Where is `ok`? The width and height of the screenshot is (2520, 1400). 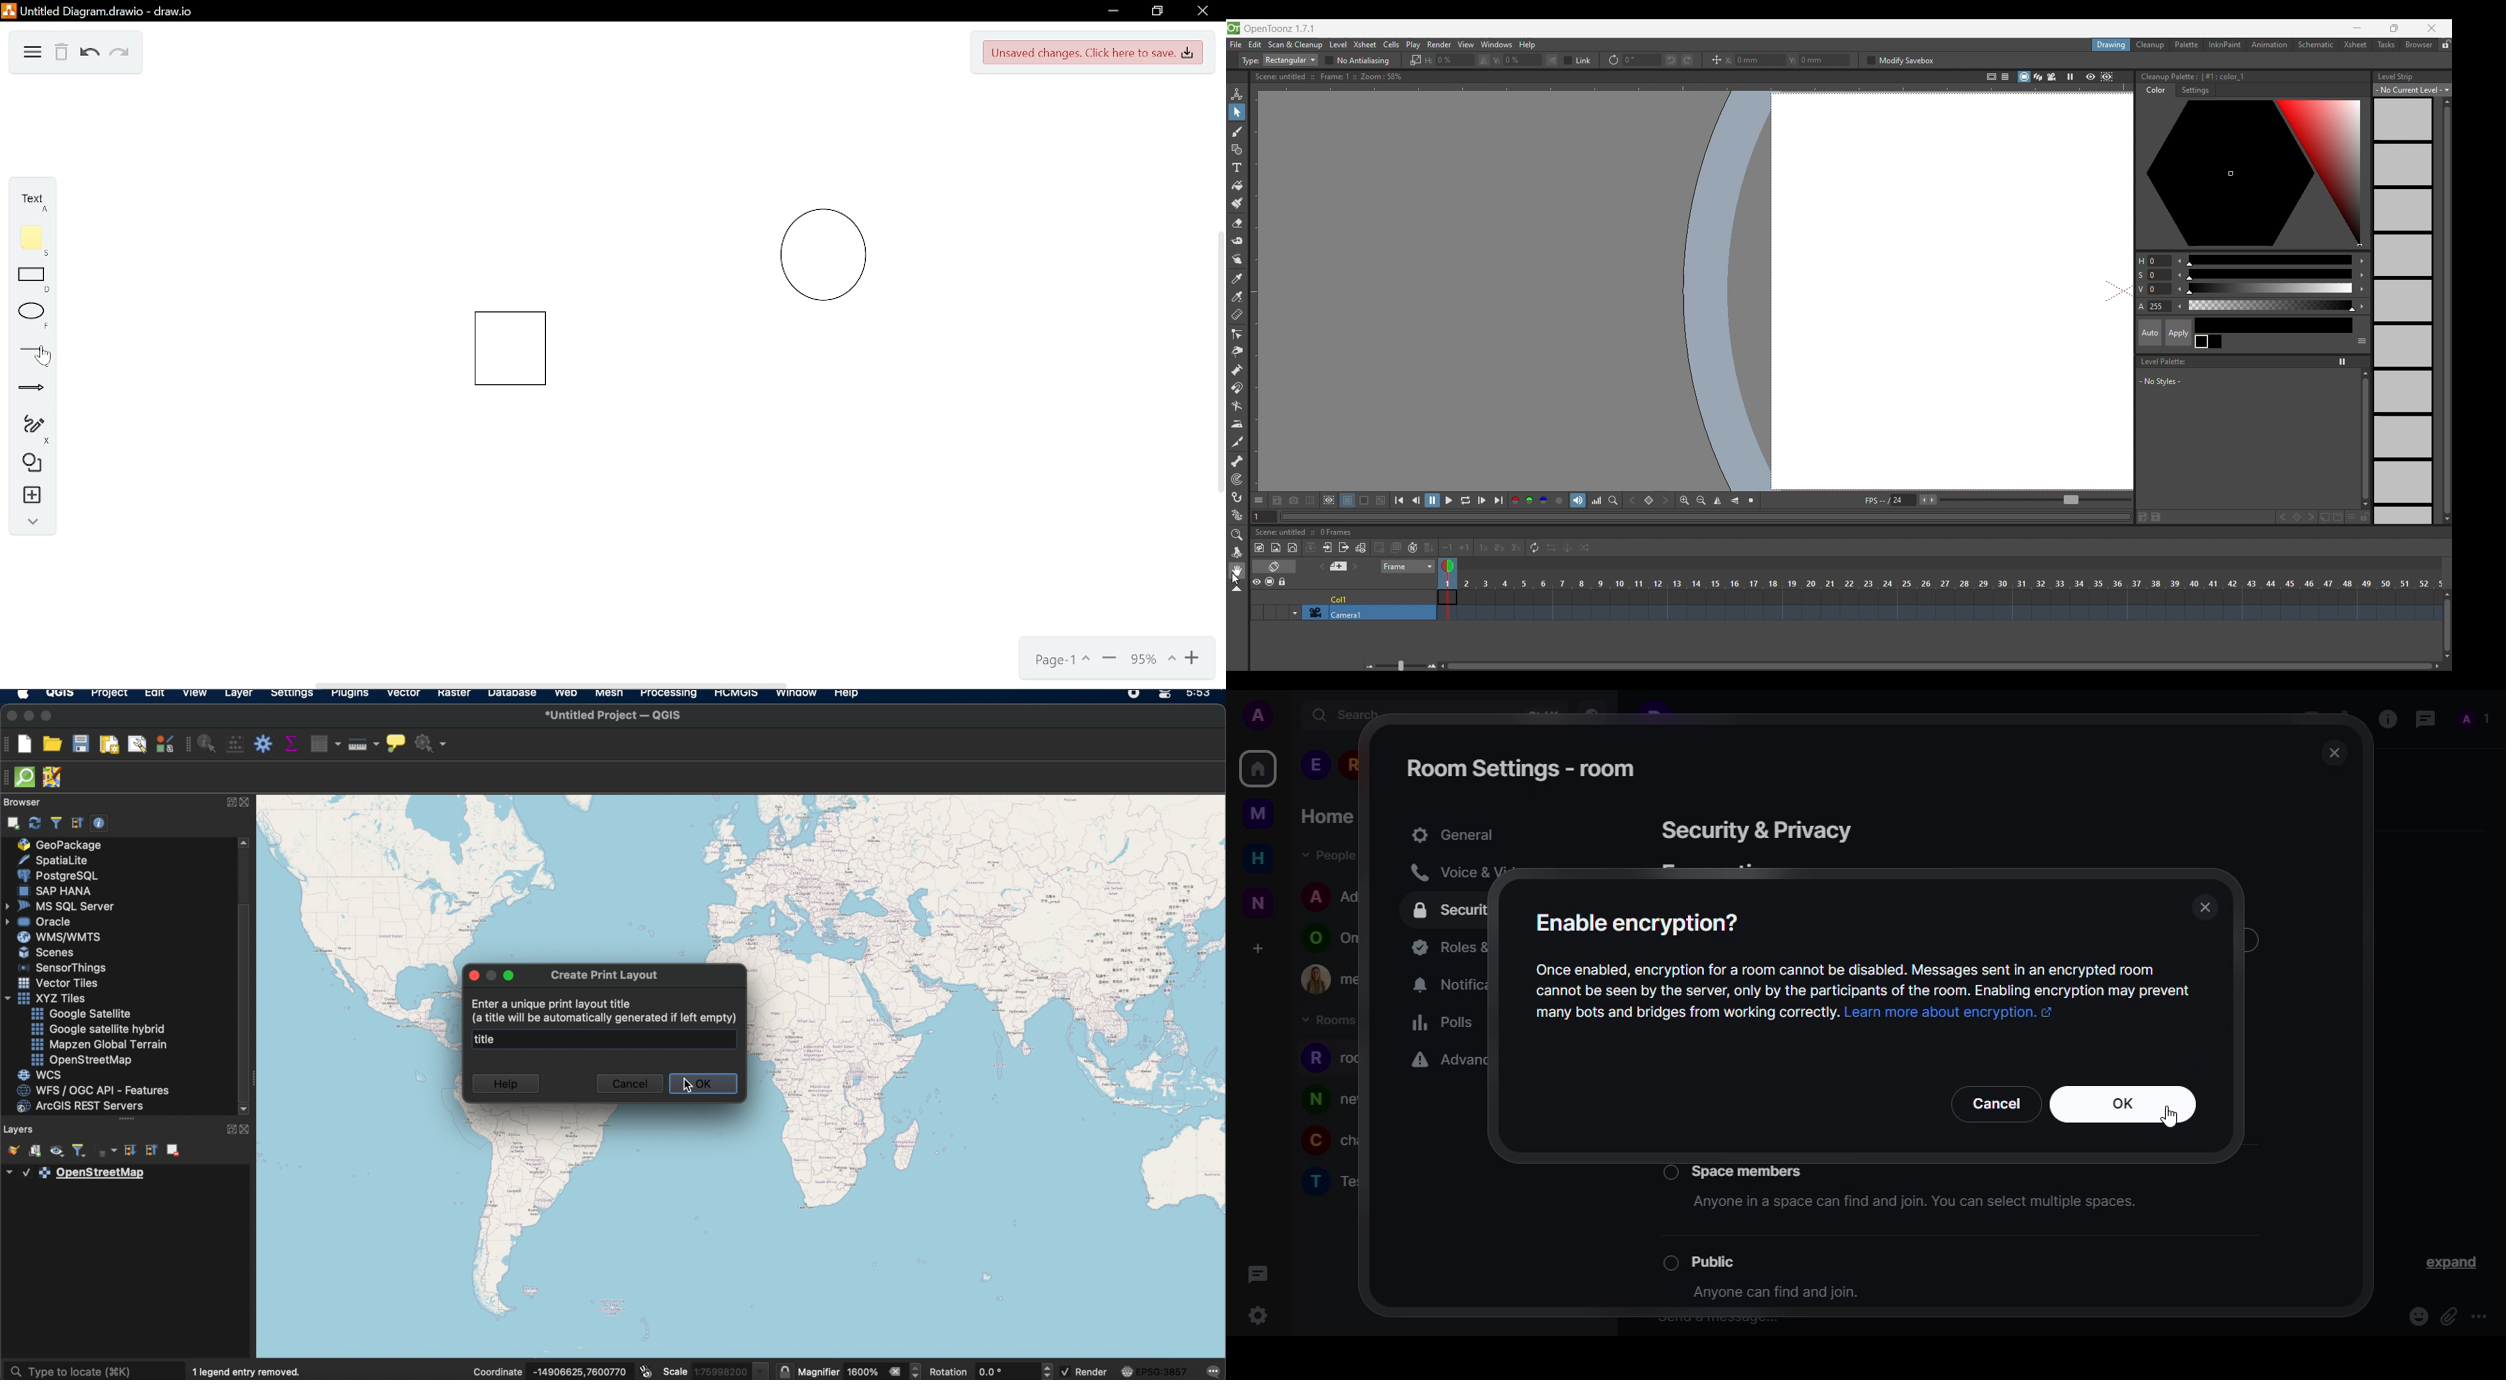
ok is located at coordinates (705, 1083).